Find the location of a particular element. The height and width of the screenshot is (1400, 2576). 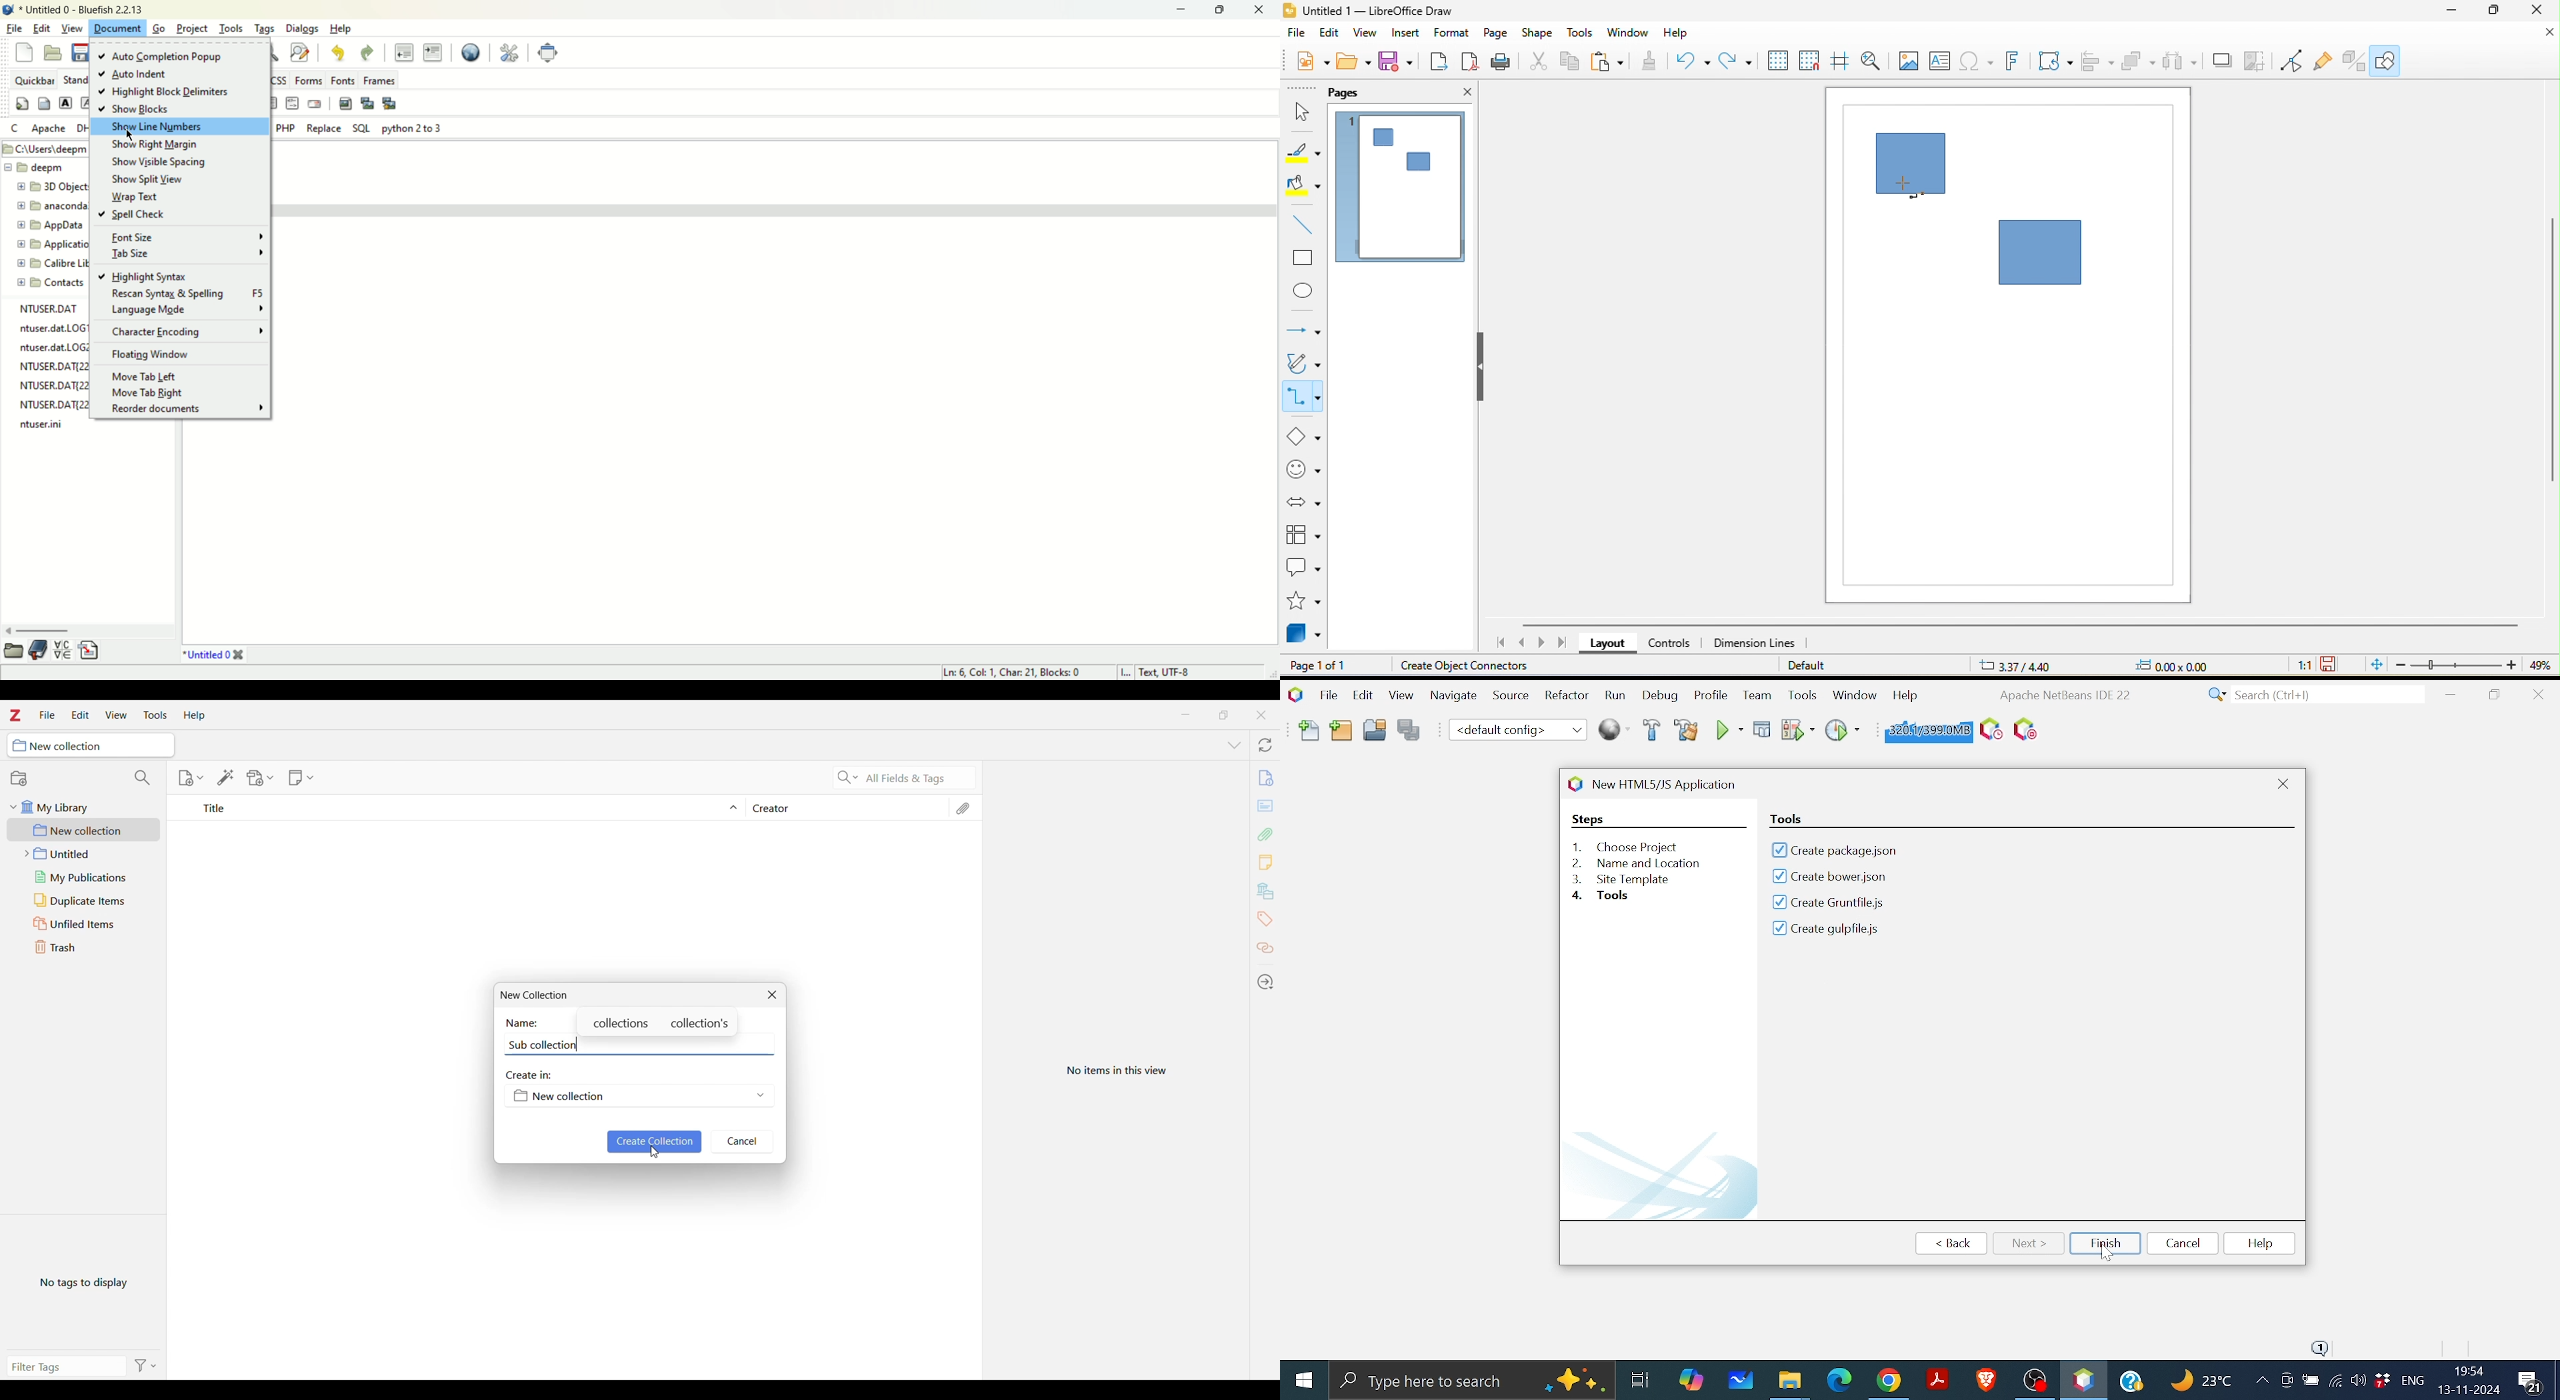

email is located at coordinates (315, 104).